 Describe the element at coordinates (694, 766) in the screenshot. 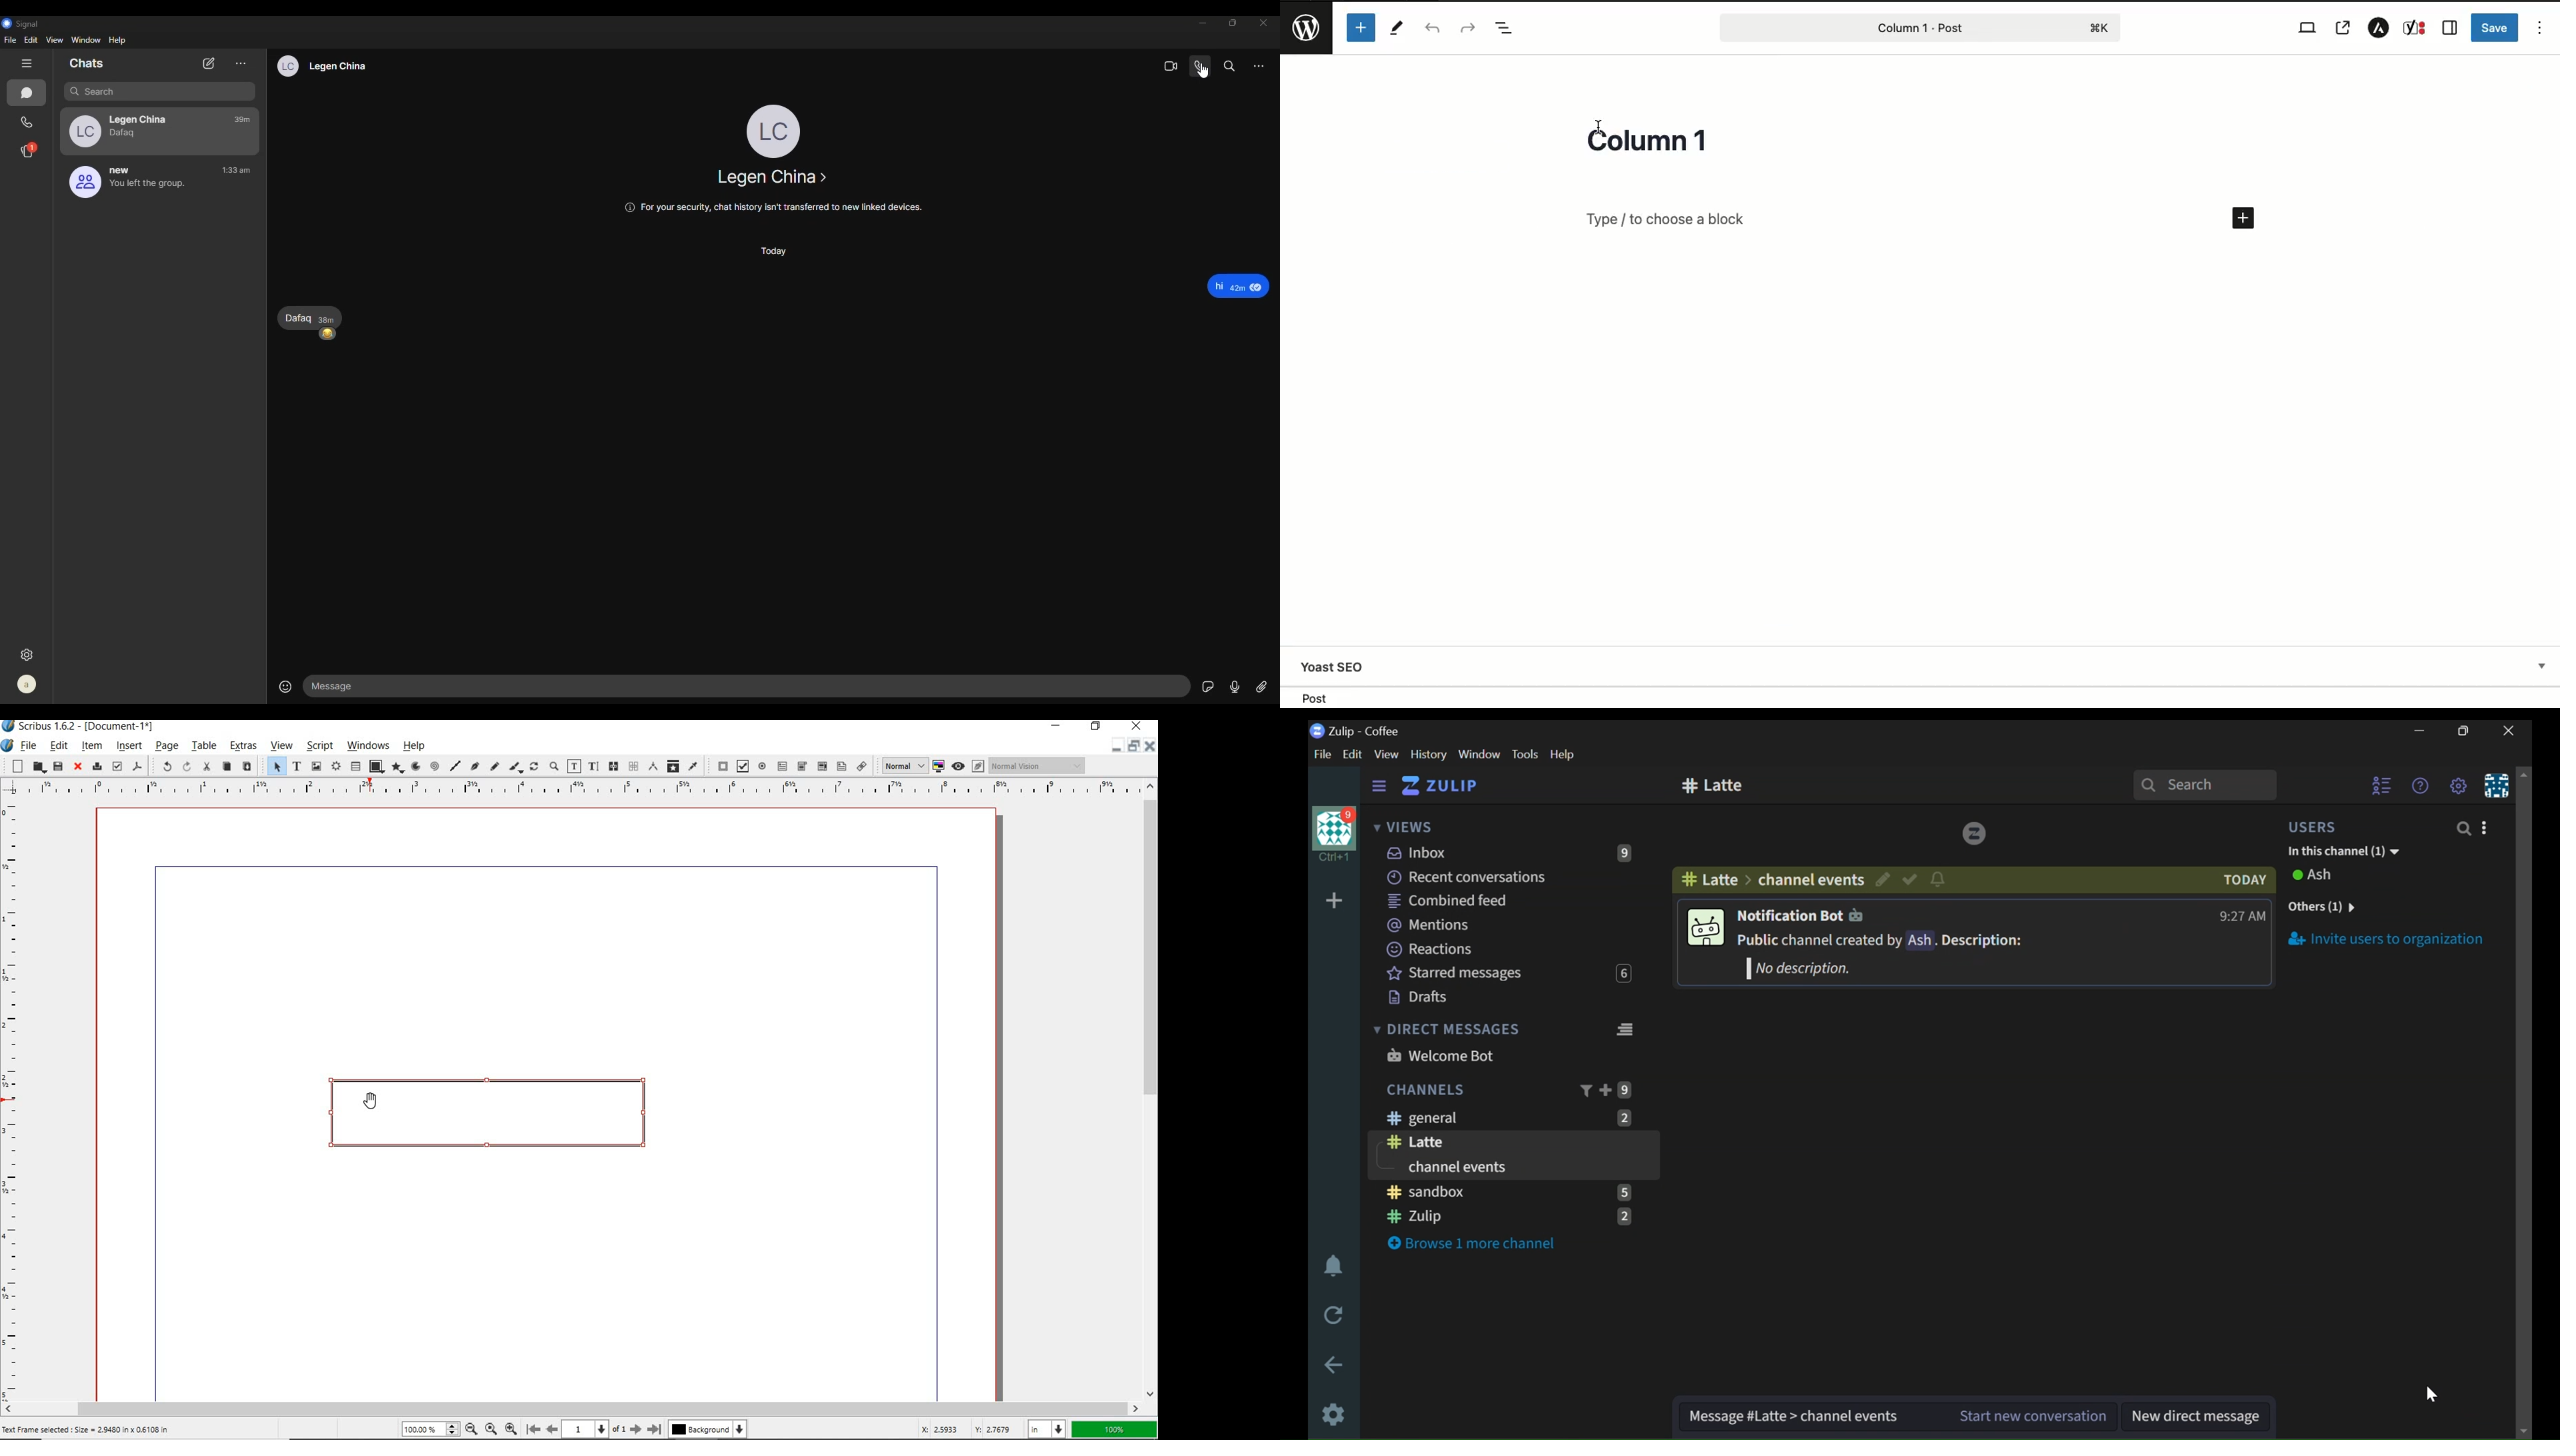

I see `eye dropper` at that location.